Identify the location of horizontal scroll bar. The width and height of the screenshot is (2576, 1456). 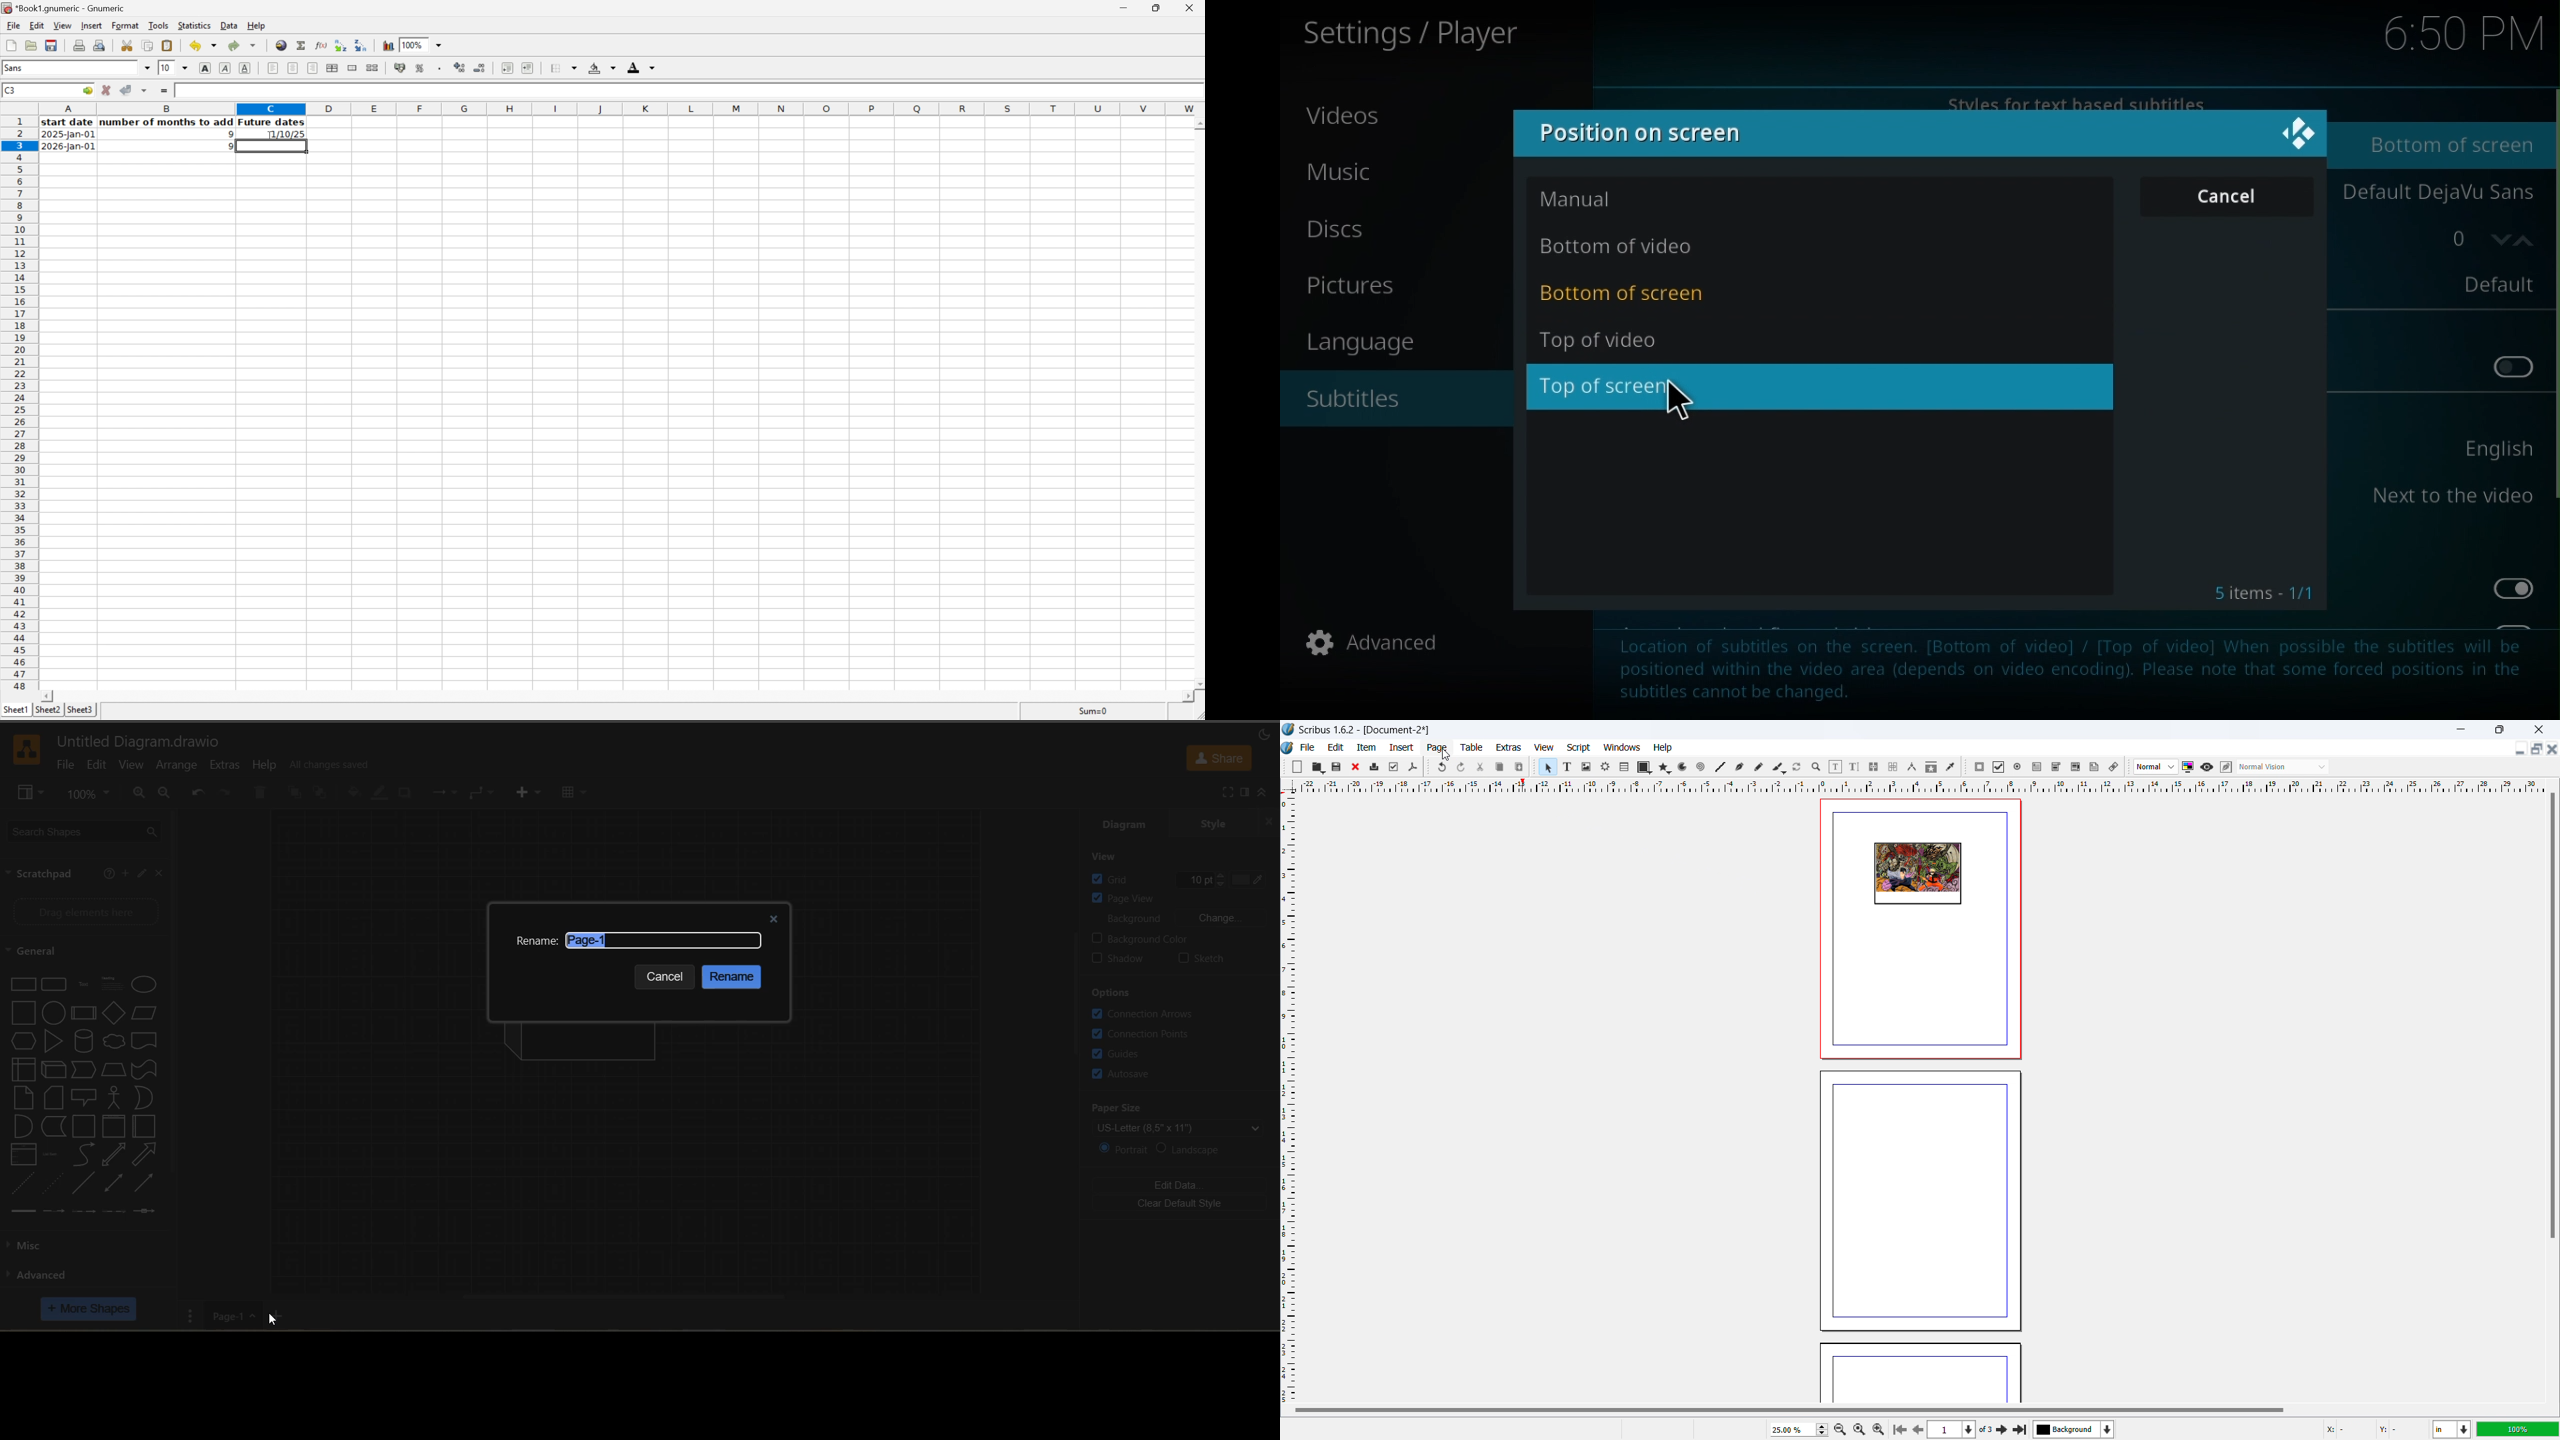
(627, 1295).